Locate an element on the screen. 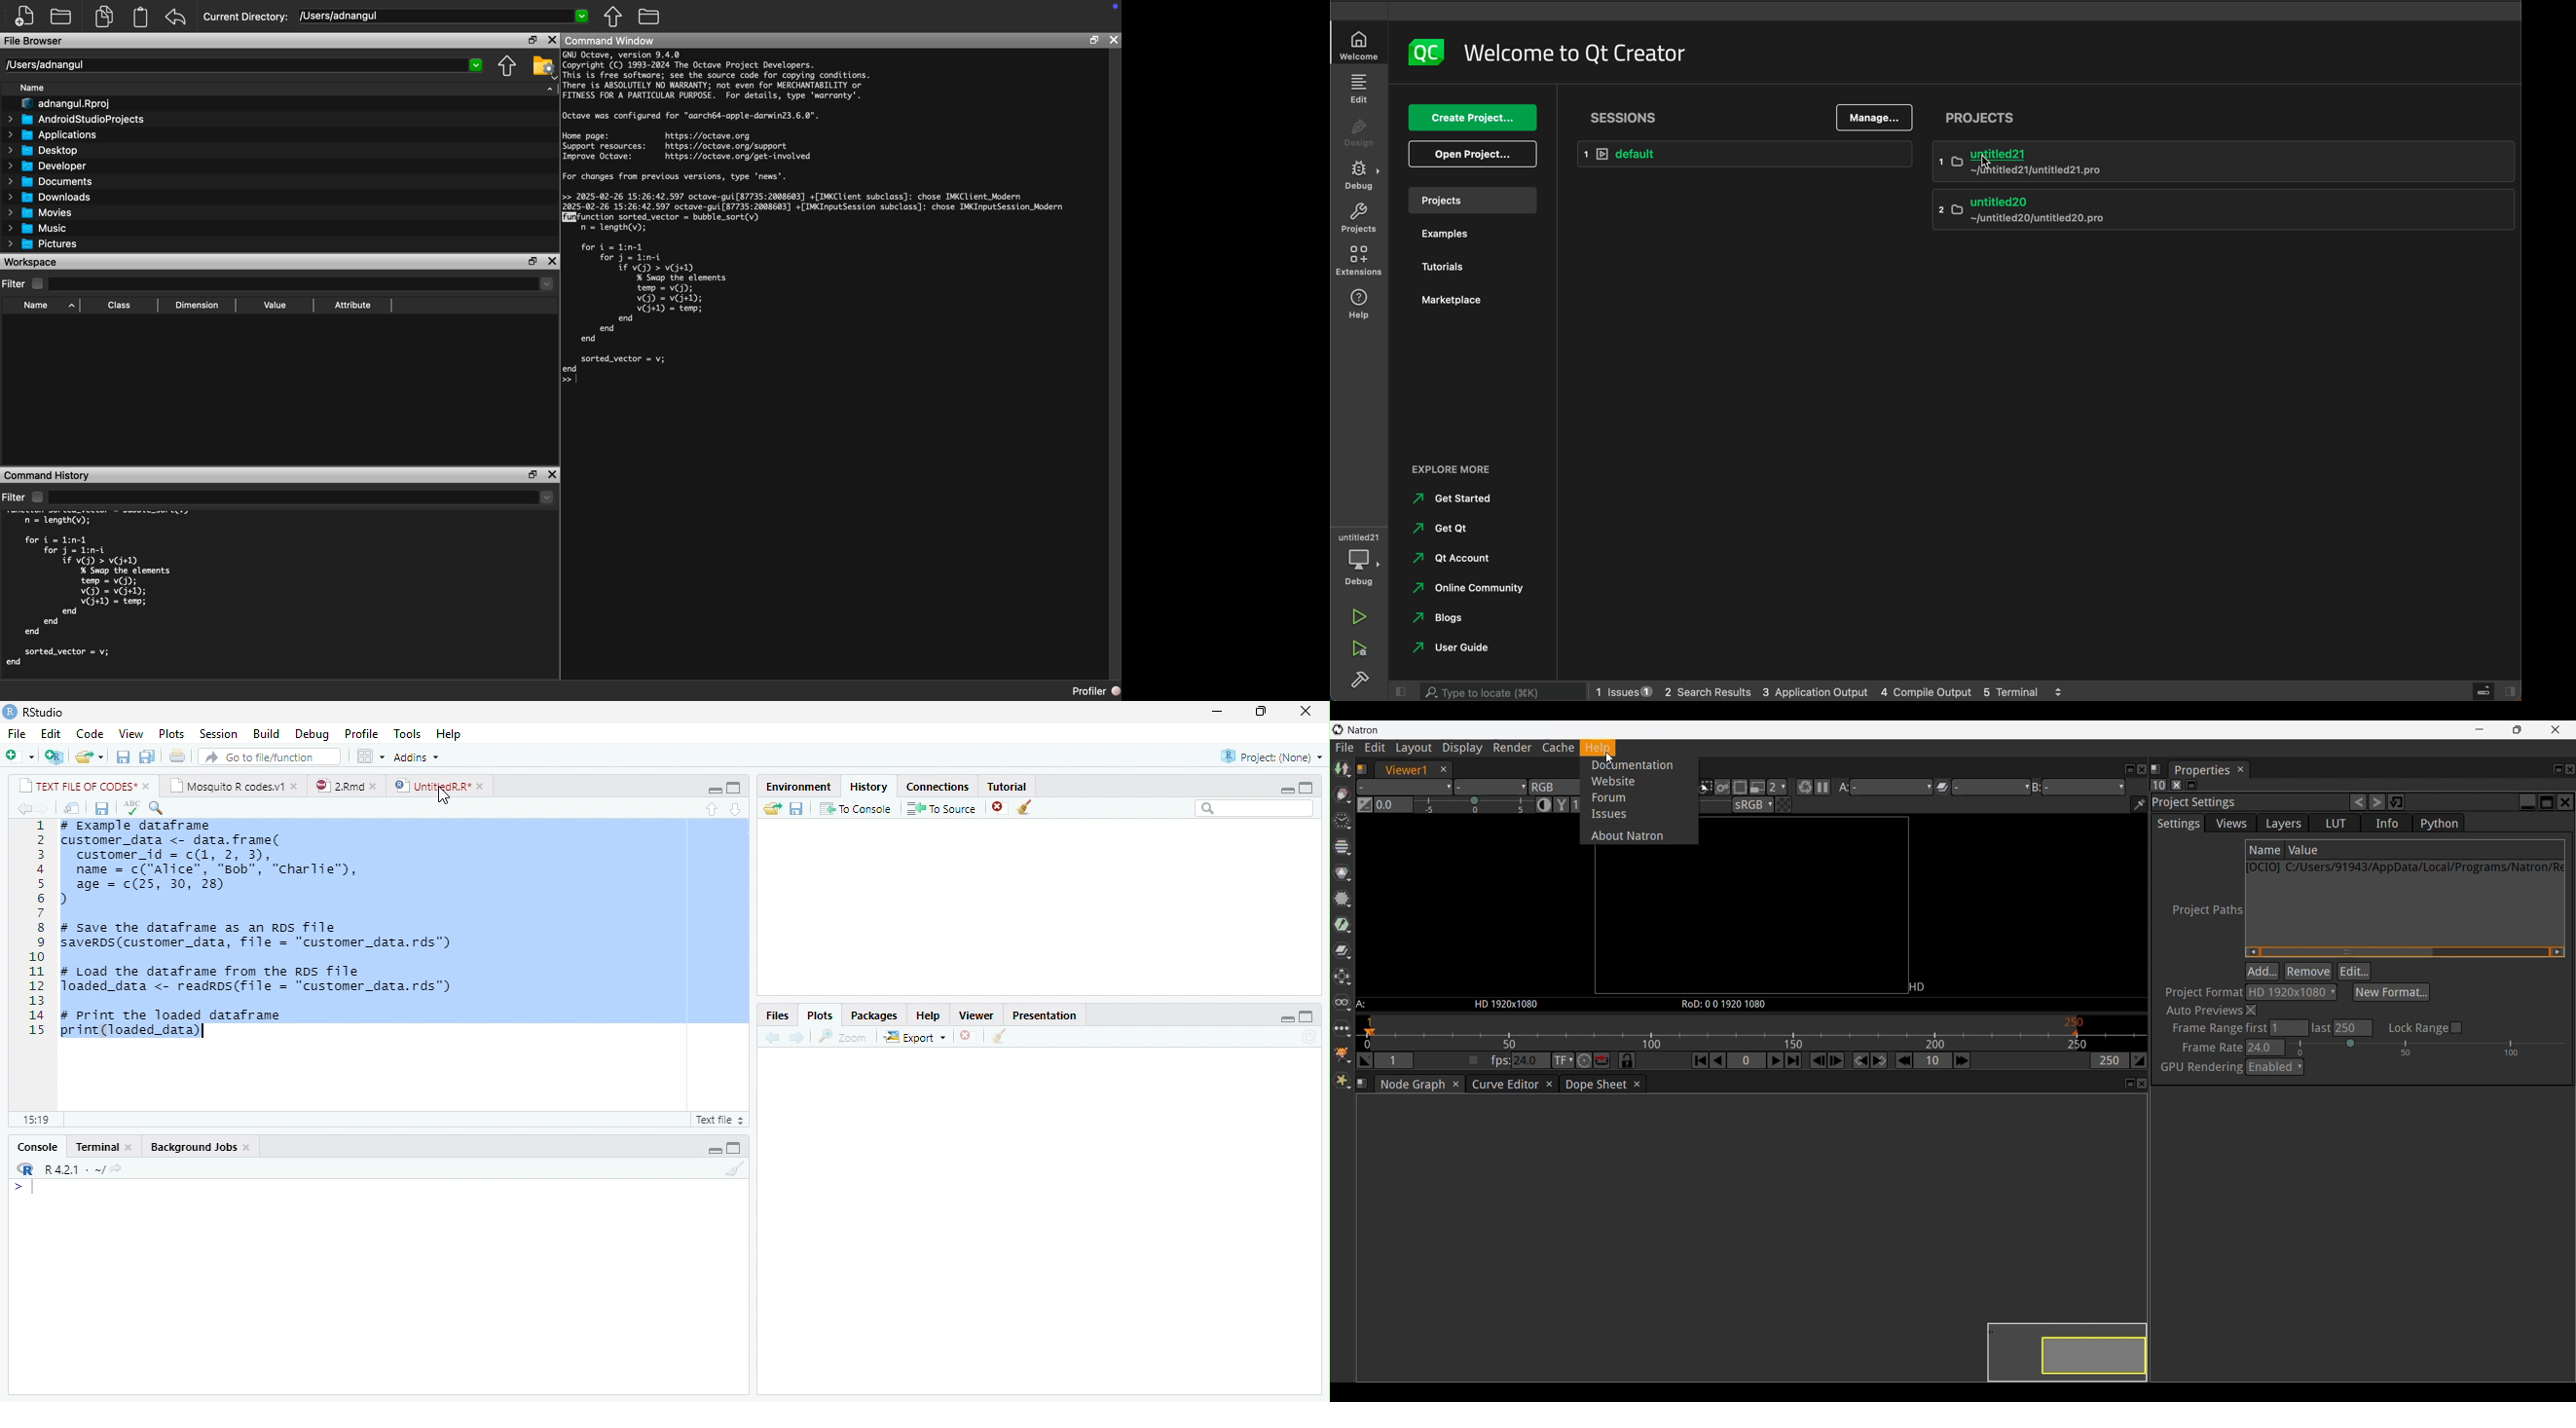  minimize is located at coordinates (715, 791).